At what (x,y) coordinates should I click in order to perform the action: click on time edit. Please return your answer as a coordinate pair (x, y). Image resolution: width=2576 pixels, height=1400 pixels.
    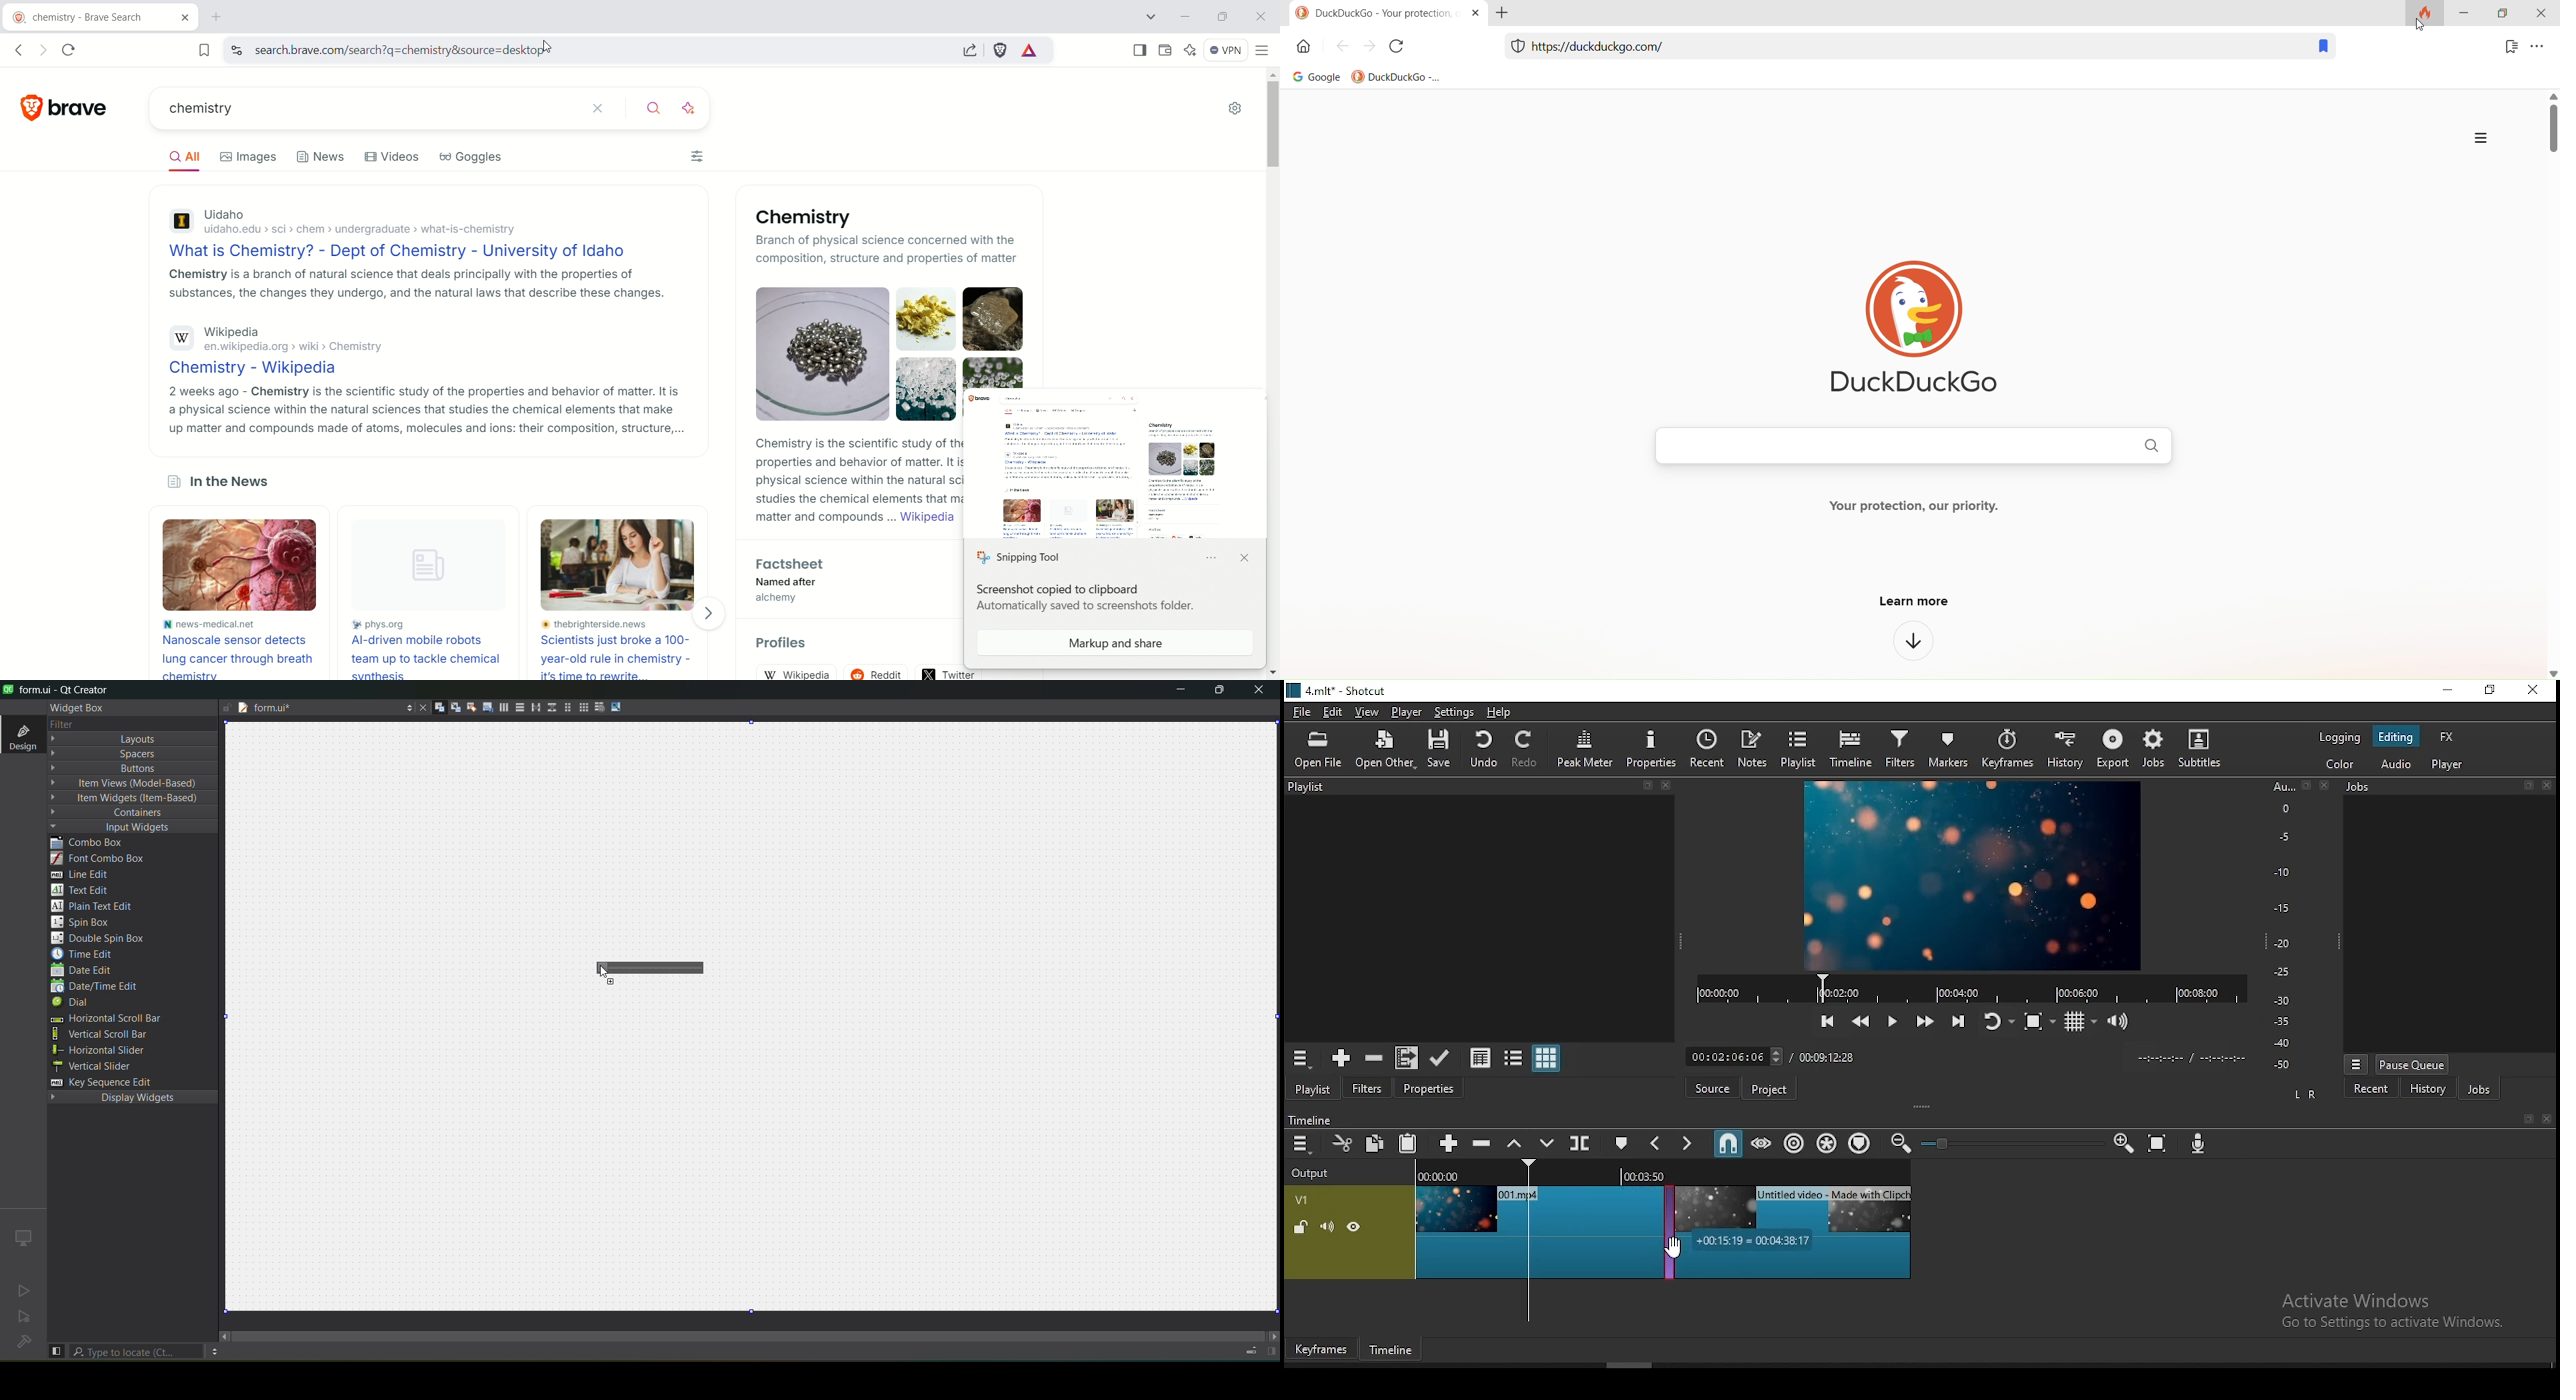
    Looking at the image, I should click on (88, 955).